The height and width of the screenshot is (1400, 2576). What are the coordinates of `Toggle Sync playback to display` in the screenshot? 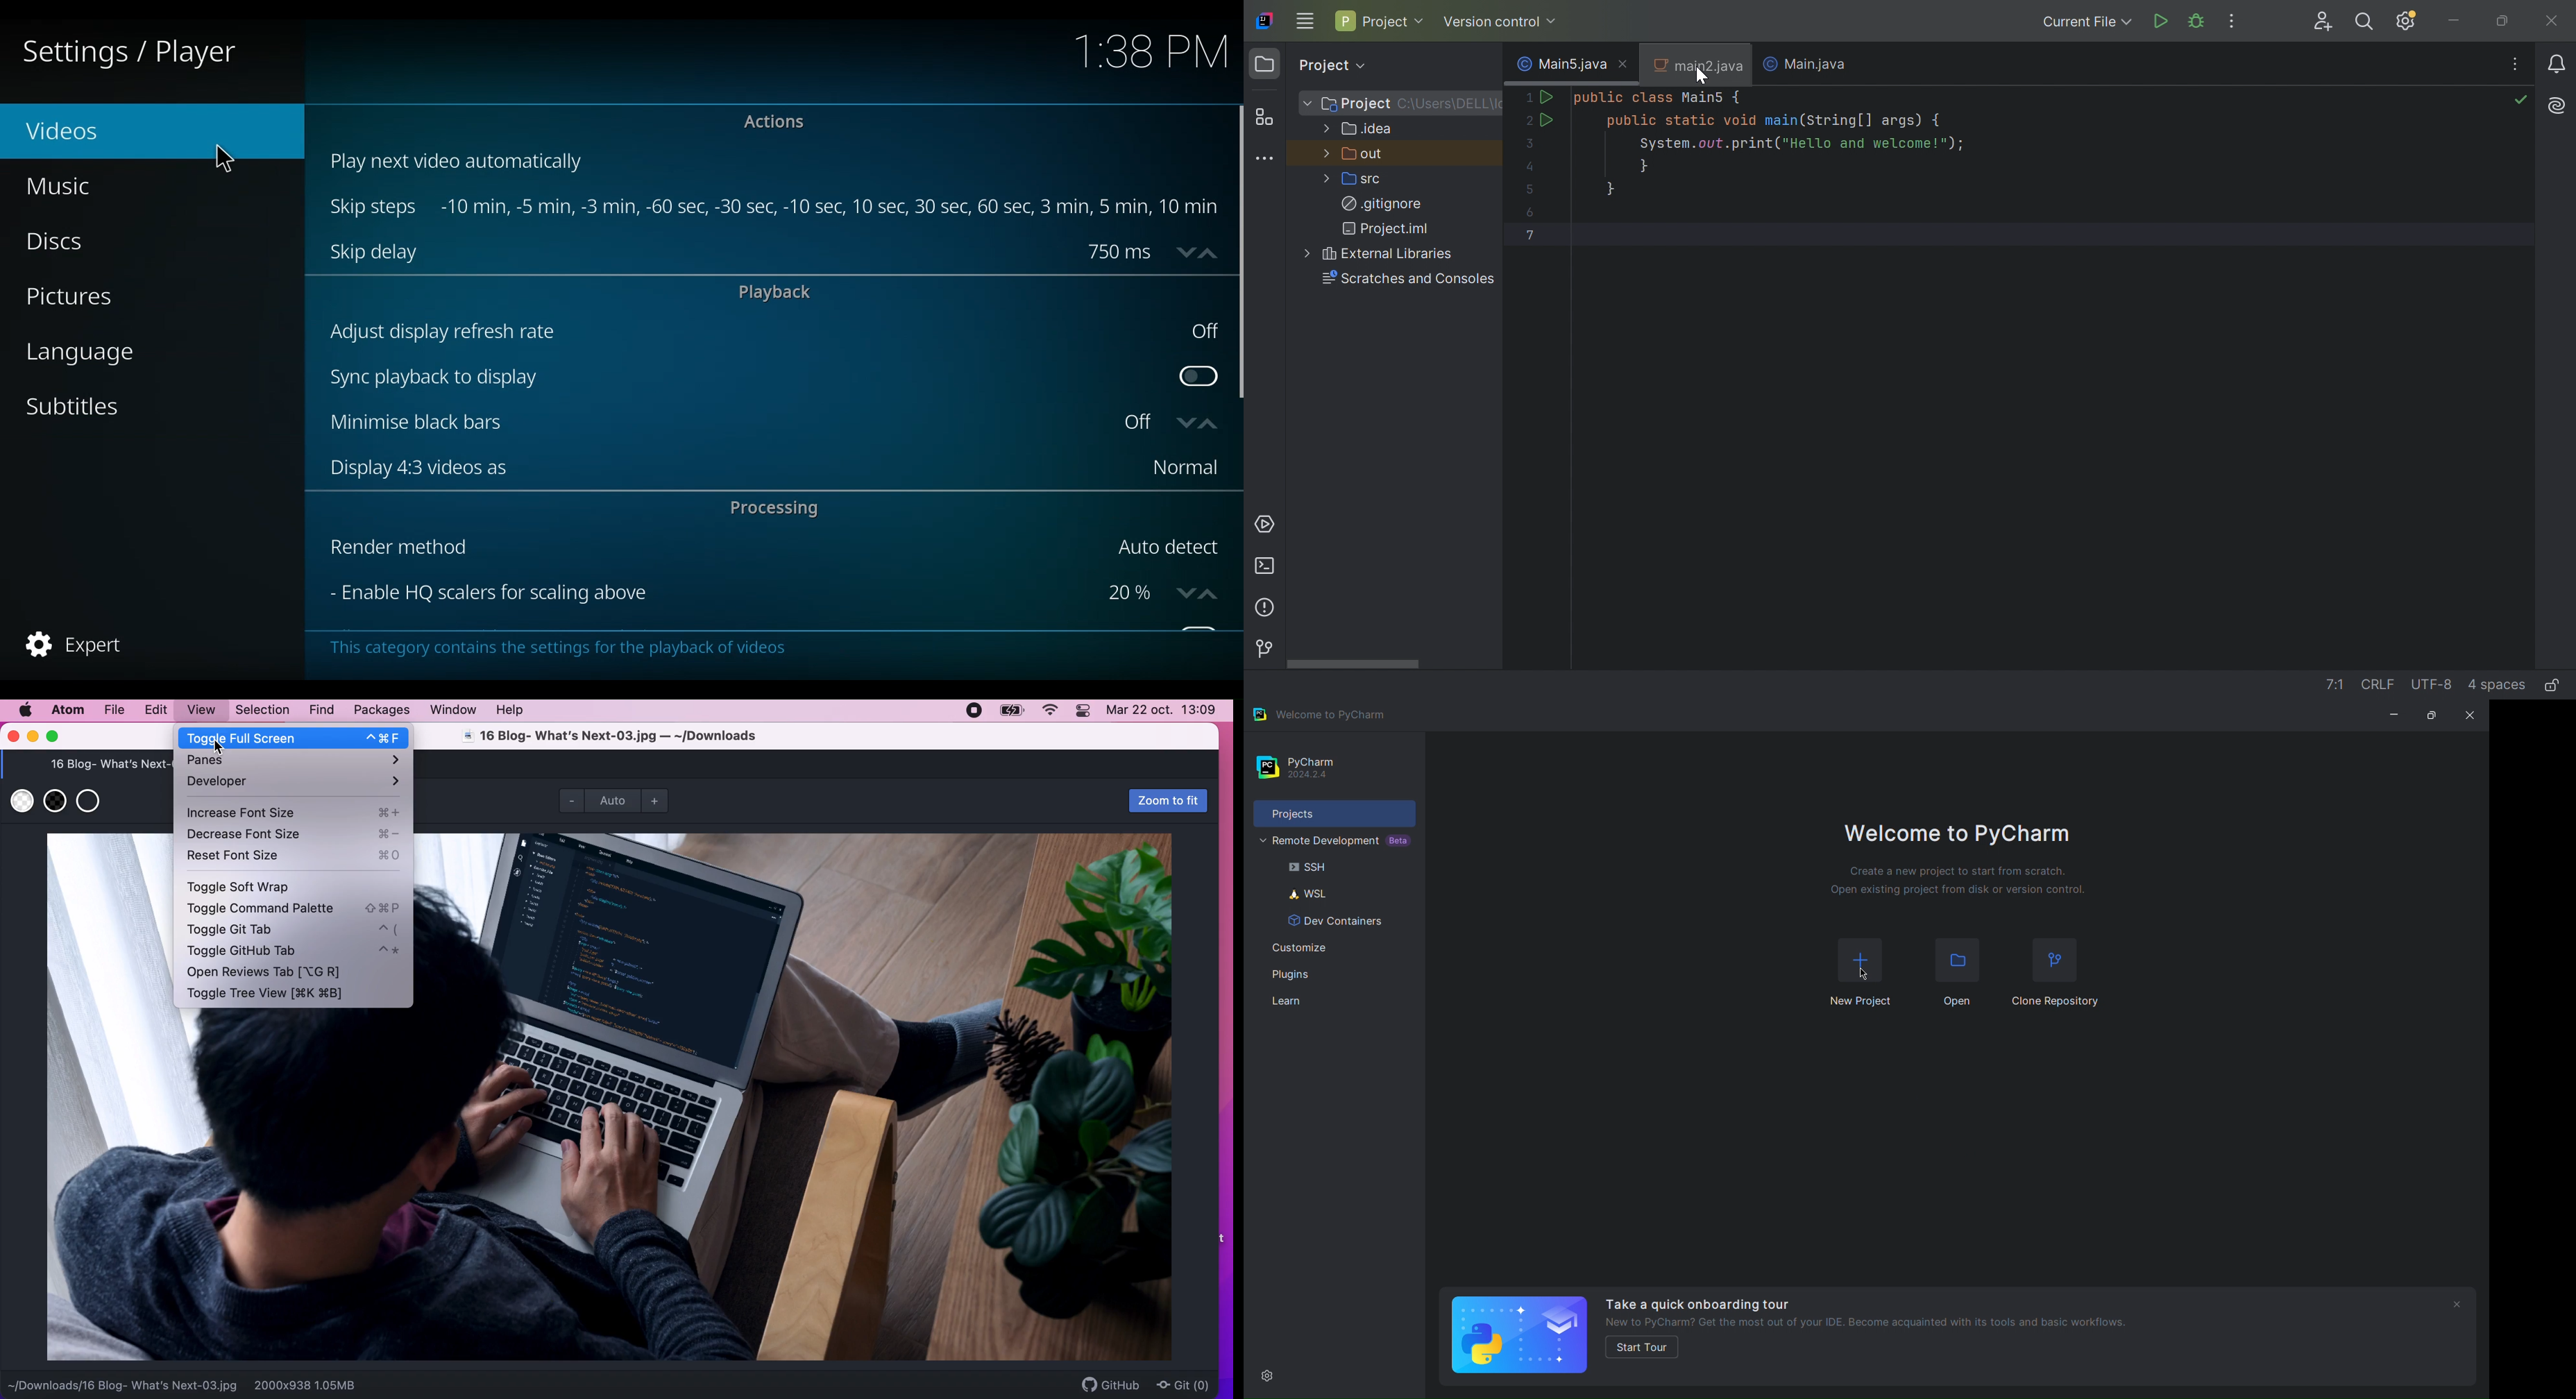 It's located at (1194, 376).